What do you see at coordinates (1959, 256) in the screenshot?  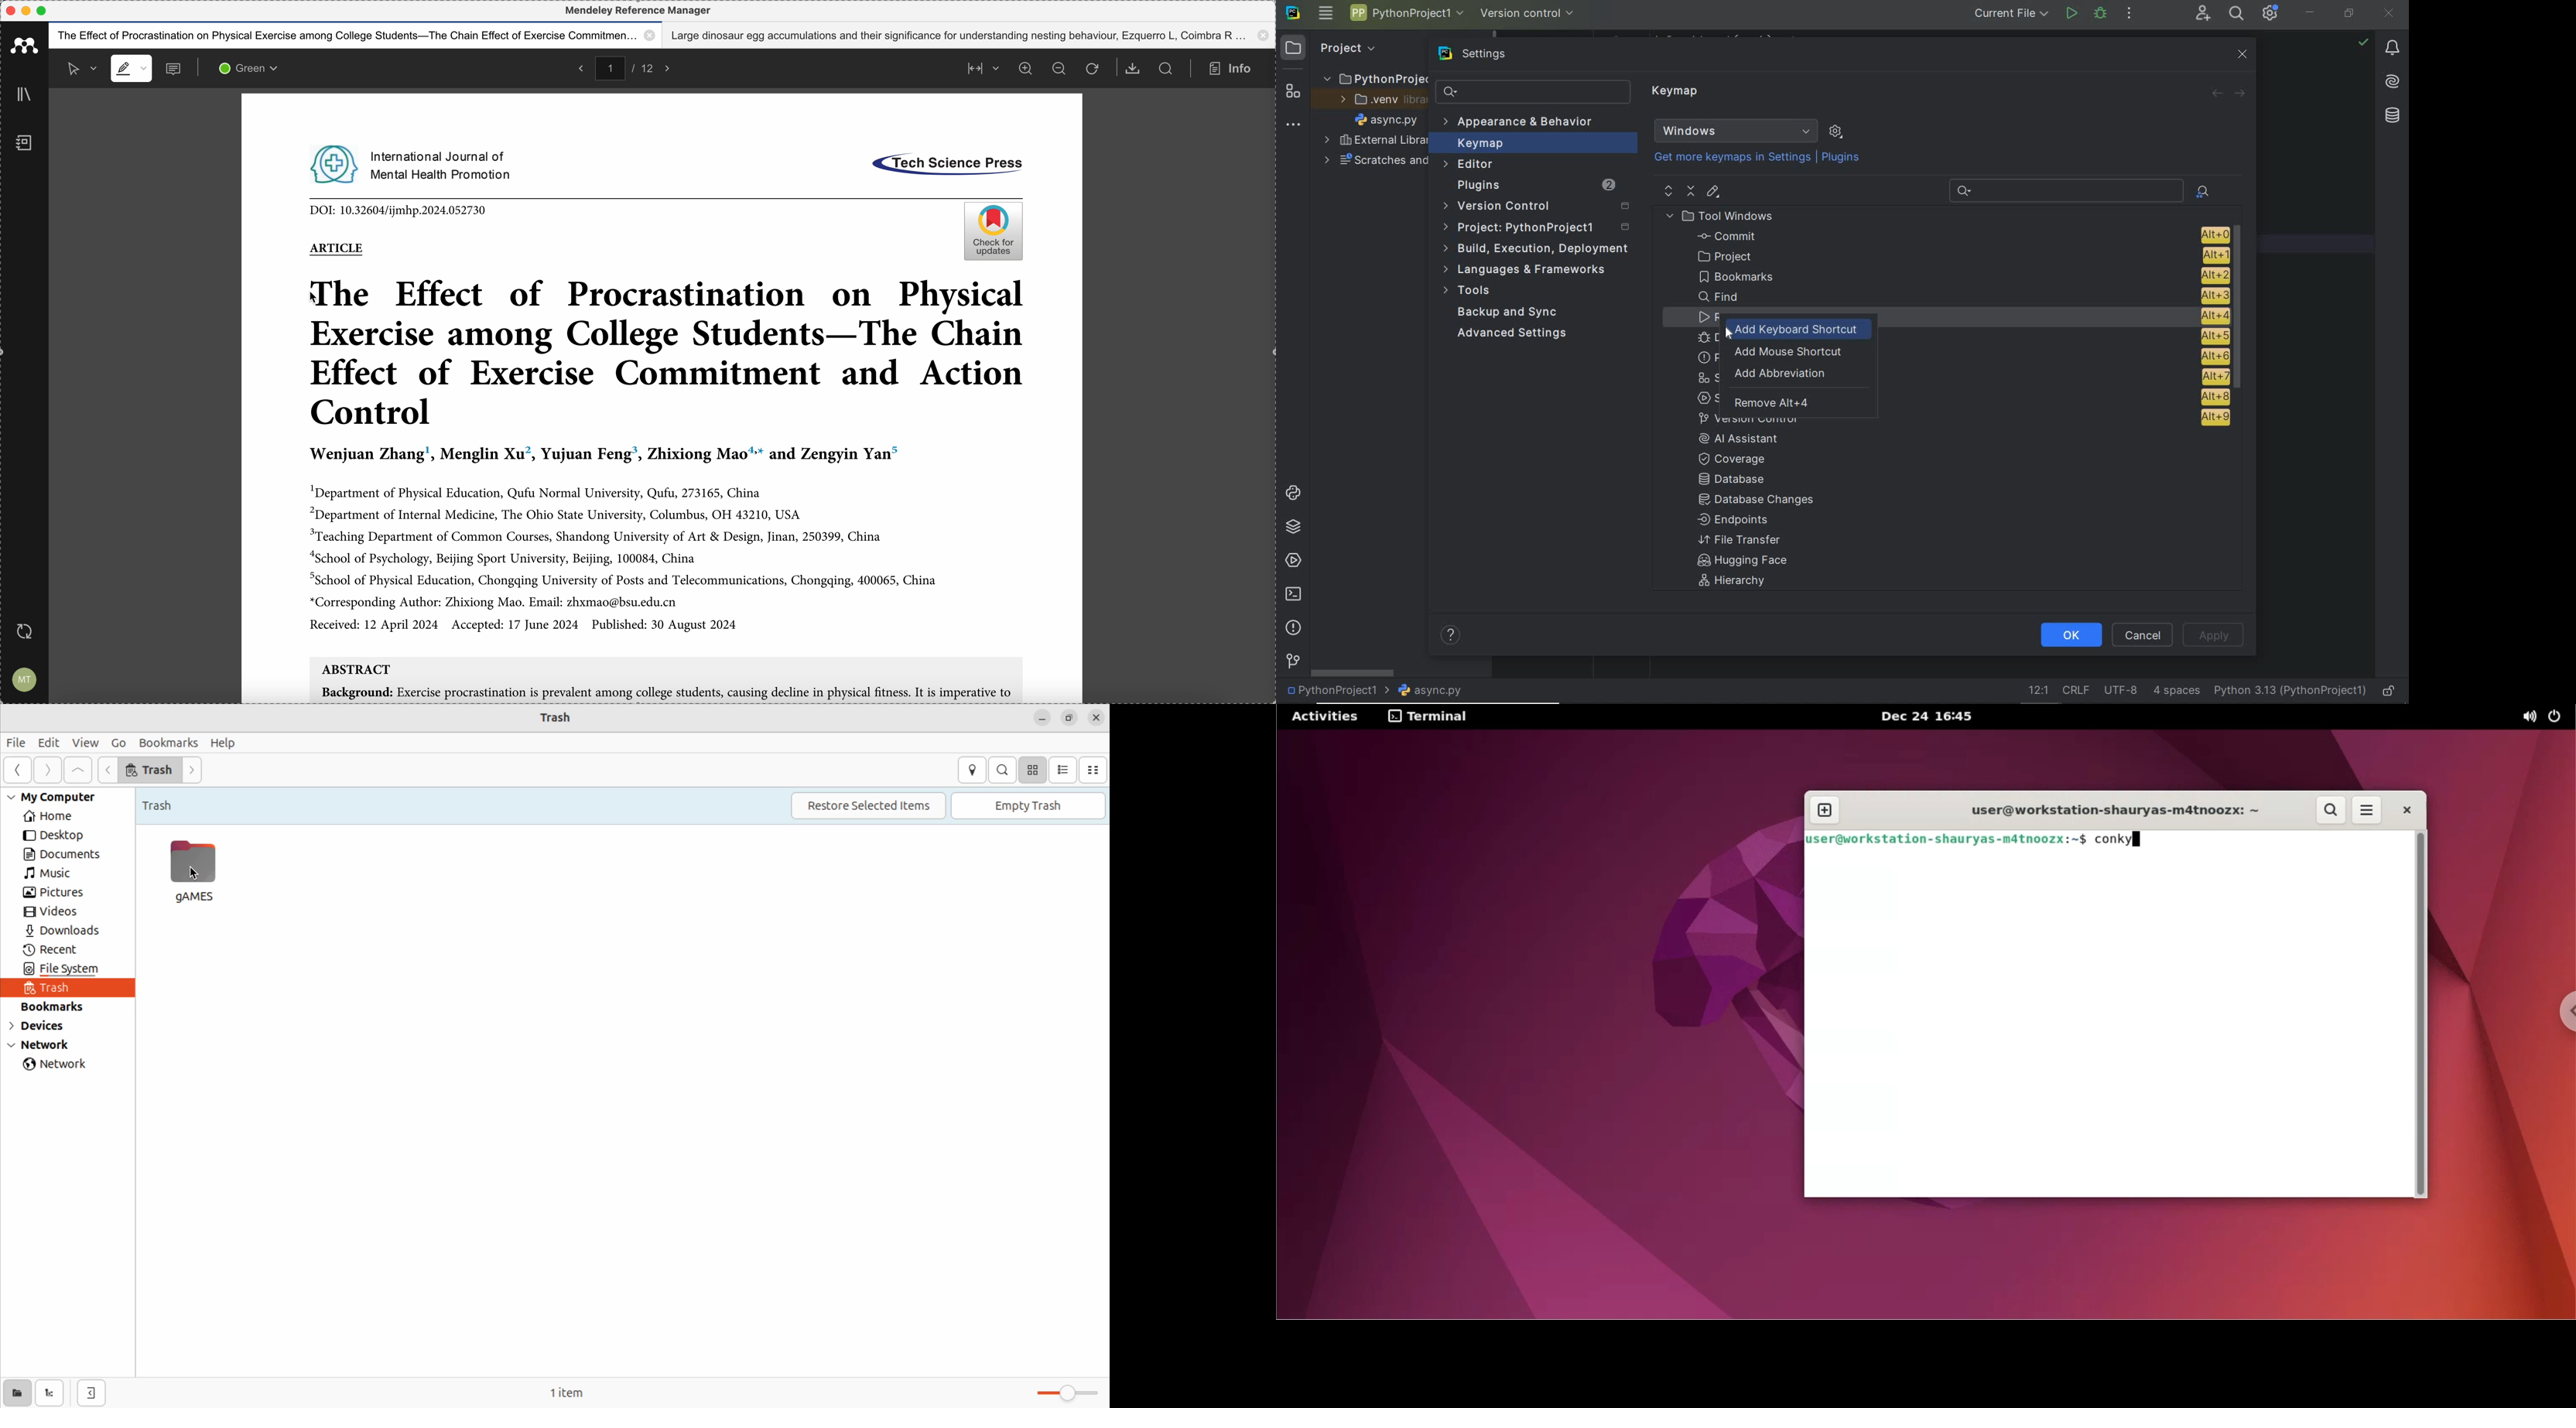 I see `project` at bounding box center [1959, 256].